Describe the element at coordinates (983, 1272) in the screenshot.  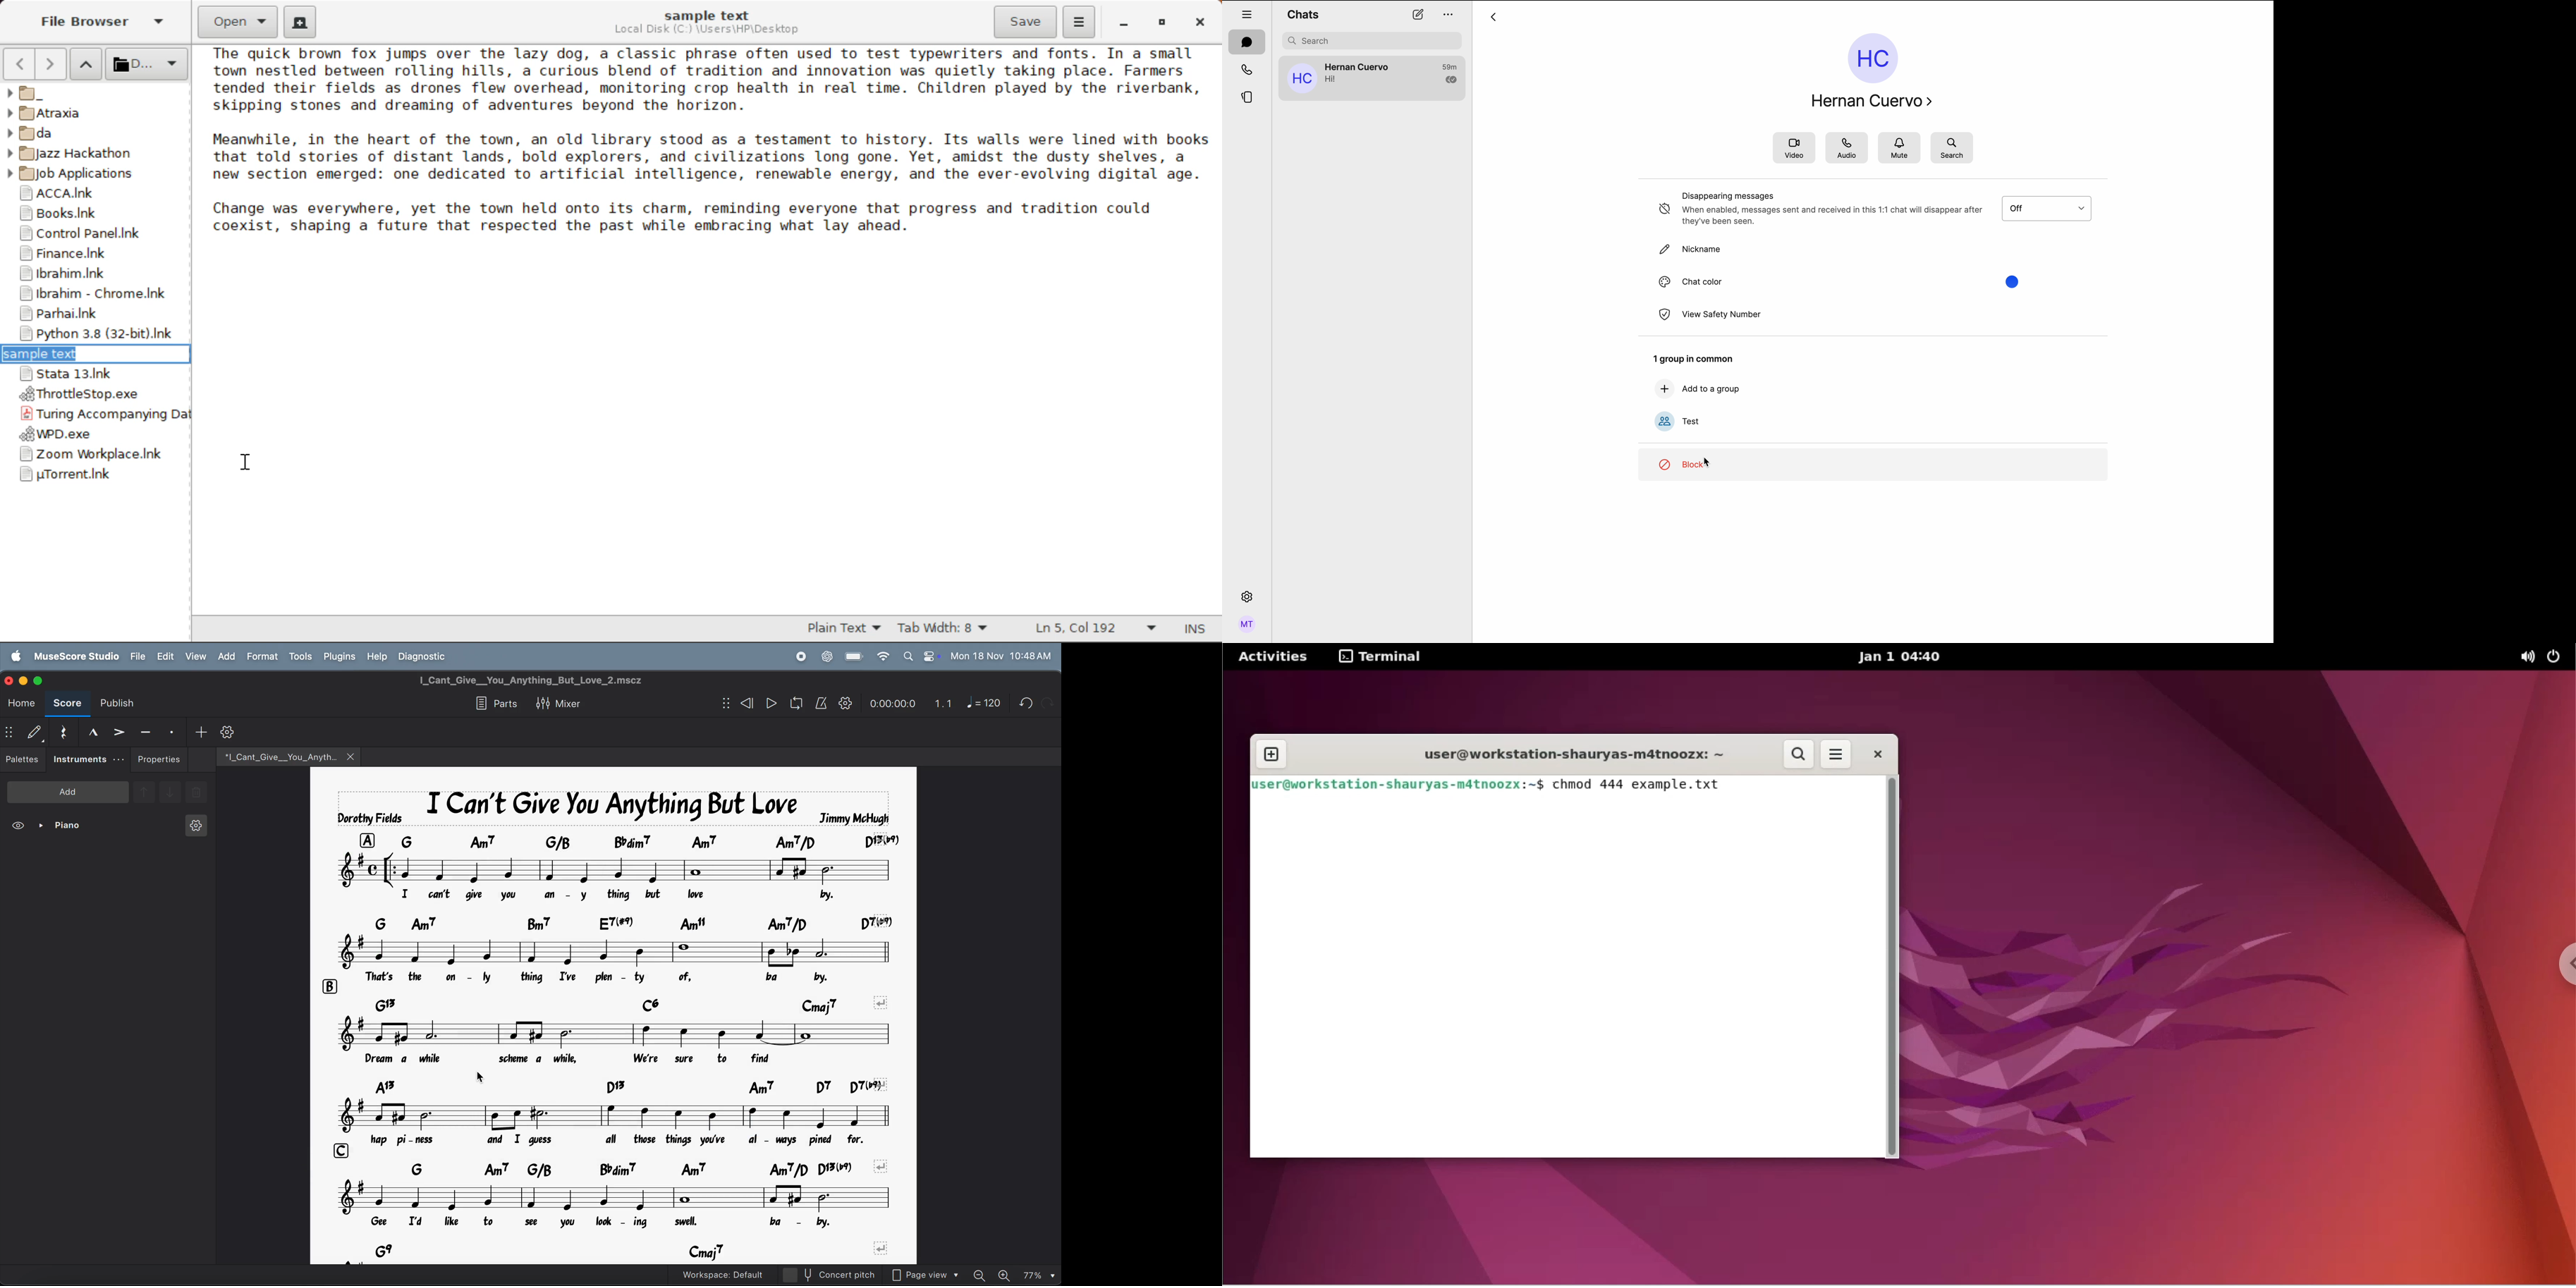
I see `zoom out` at that location.